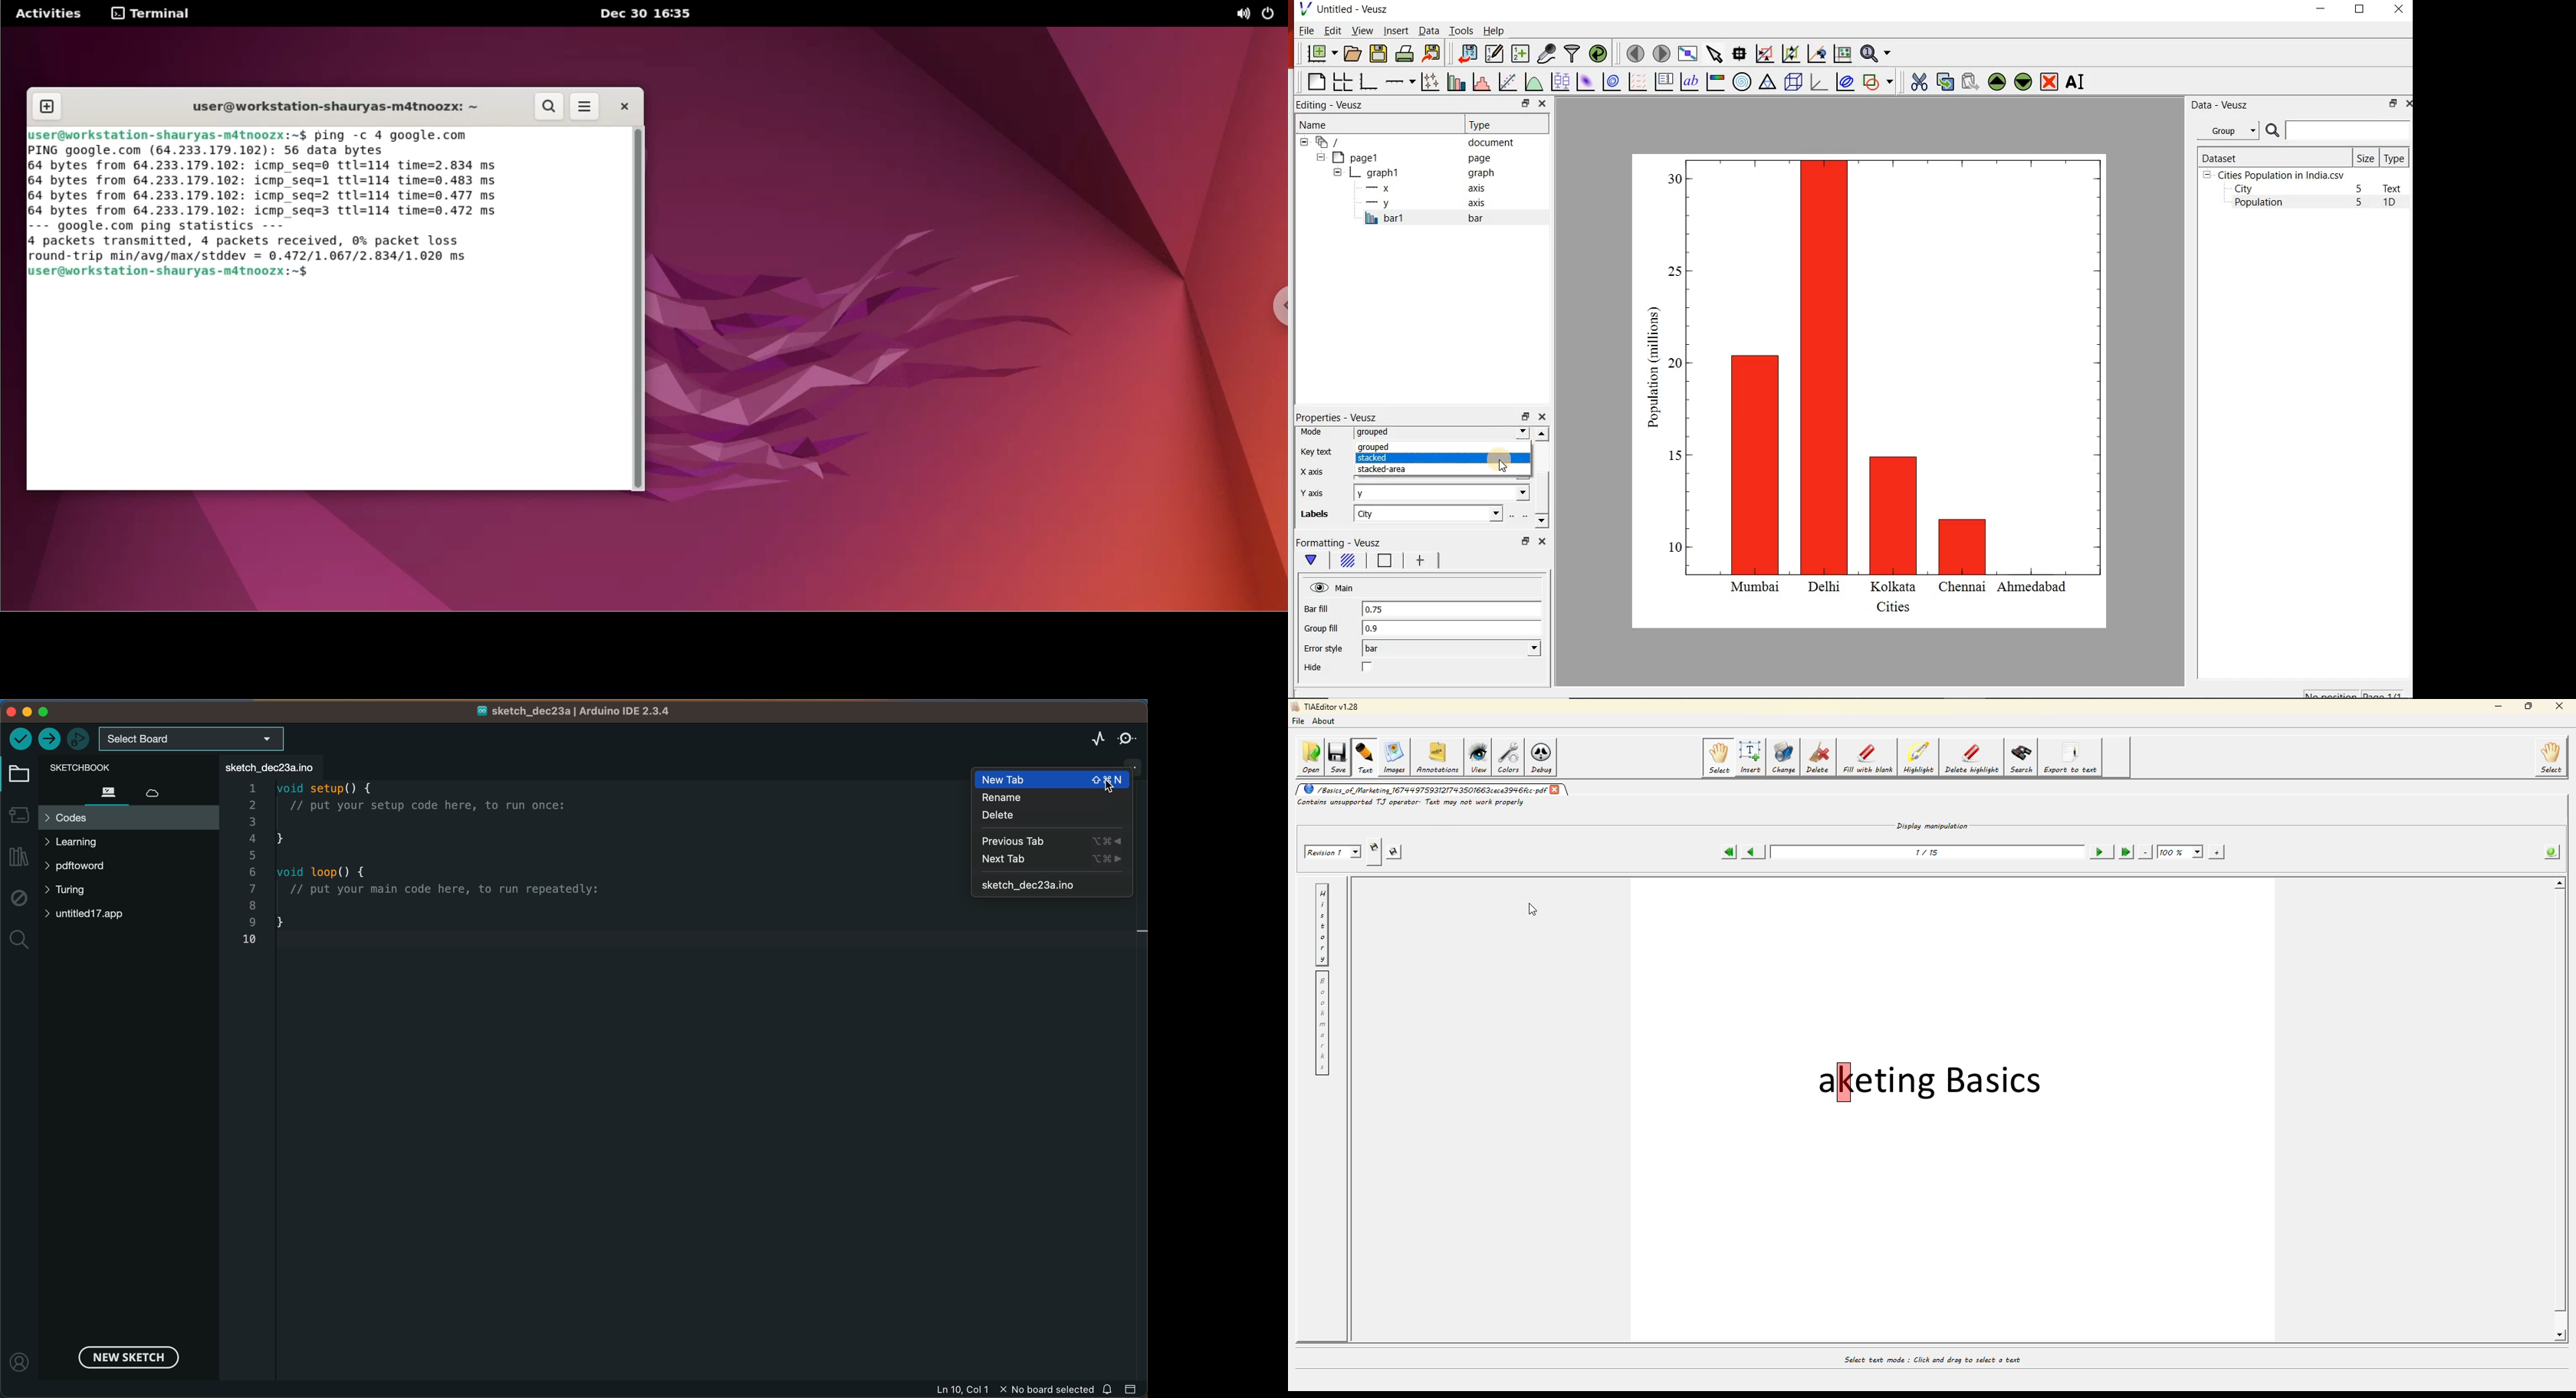 The width and height of the screenshot is (2576, 1400). What do you see at coordinates (2244, 189) in the screenshot?
I see `City` at bounding box center [2244, 189].